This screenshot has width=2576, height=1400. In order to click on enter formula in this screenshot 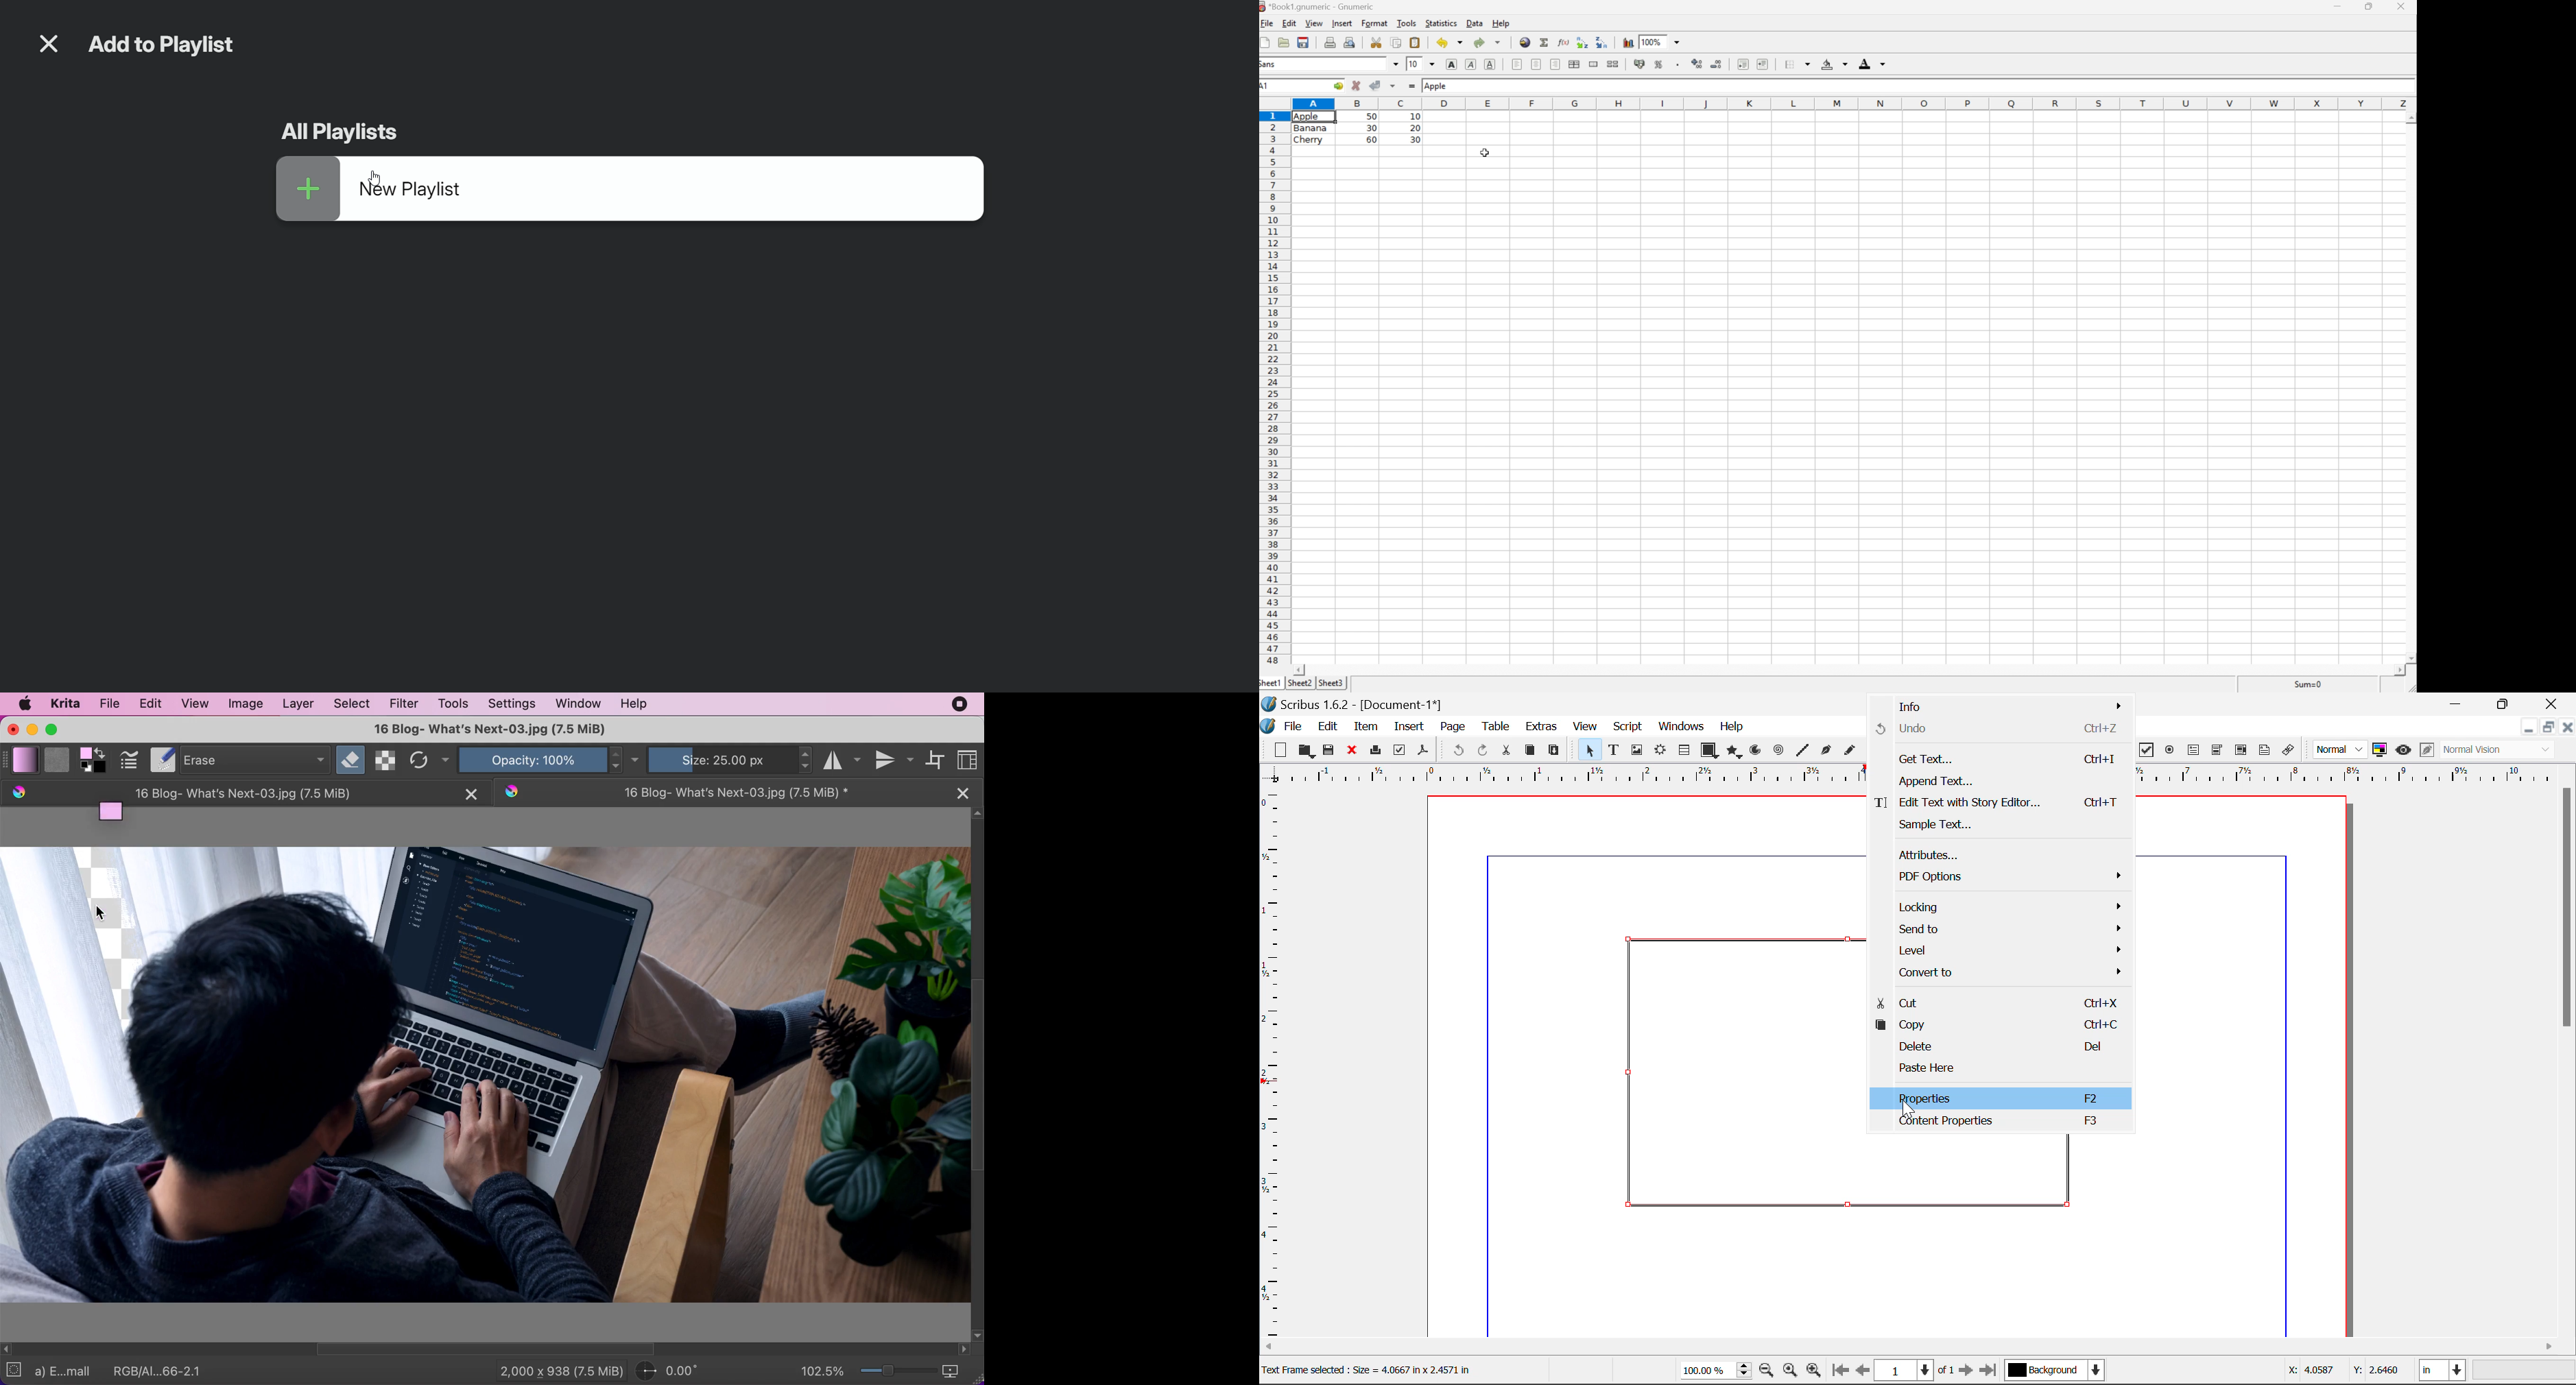, I will do `click(1413, 85)`.